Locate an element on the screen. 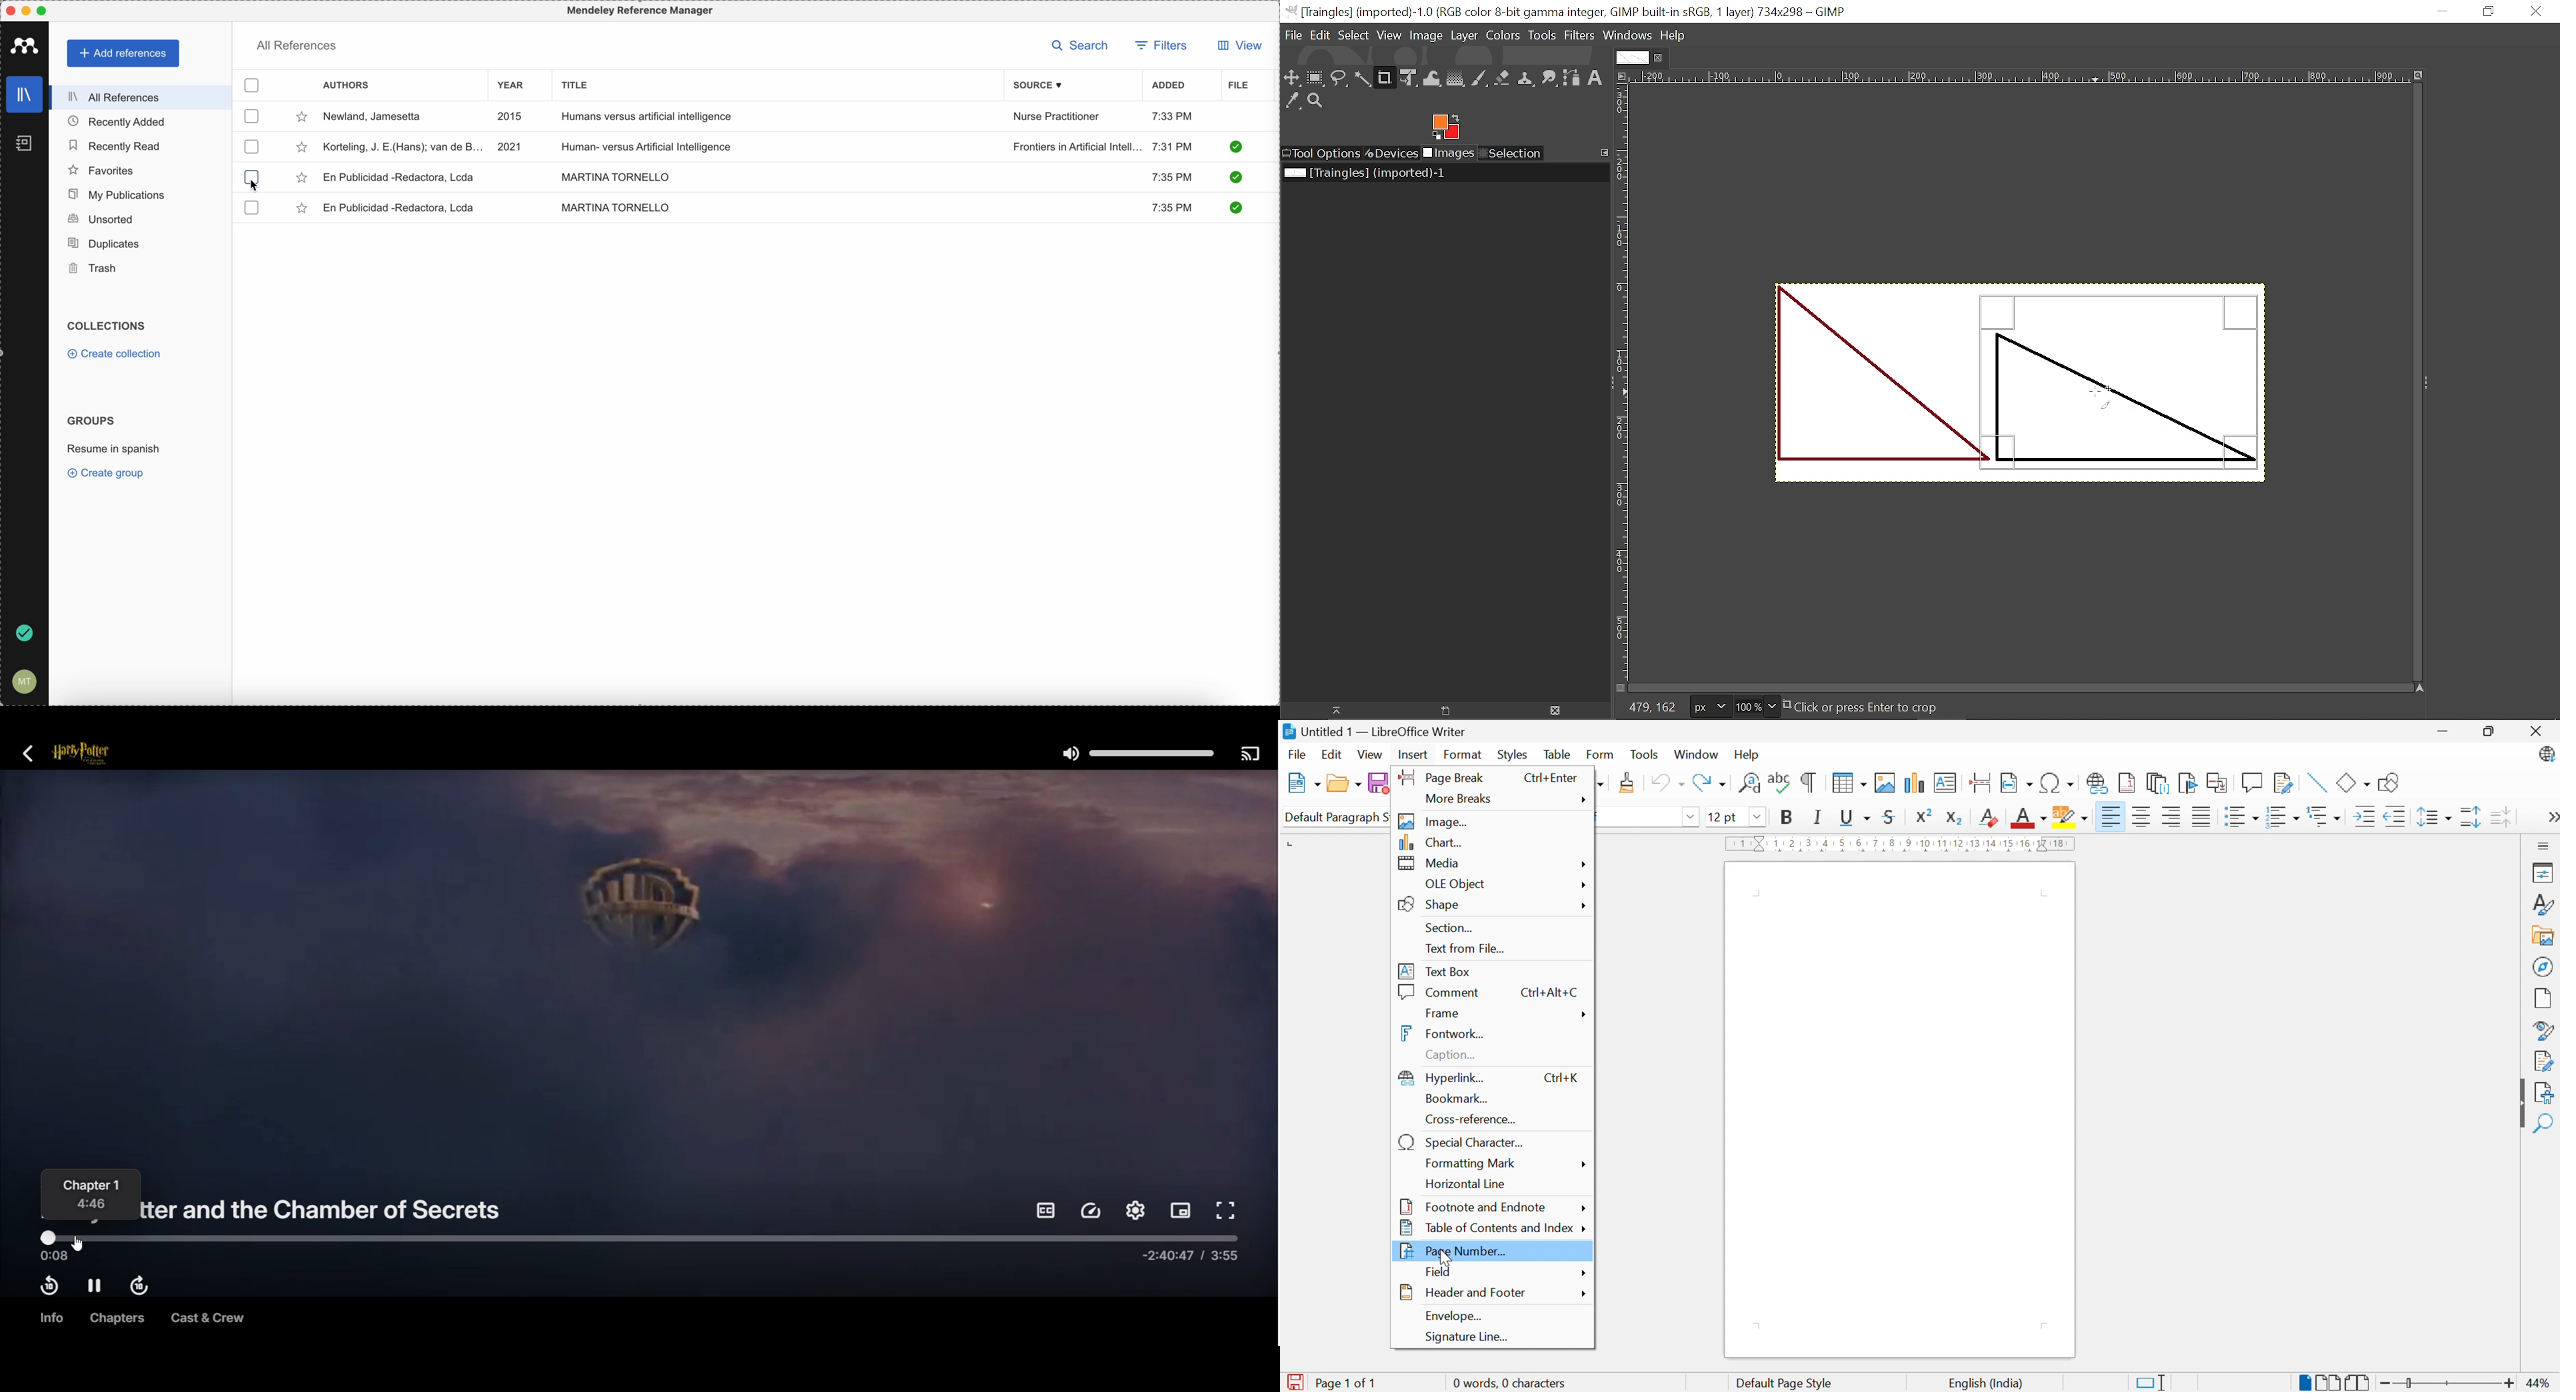  subscript is located at coordinates (1955, 817).